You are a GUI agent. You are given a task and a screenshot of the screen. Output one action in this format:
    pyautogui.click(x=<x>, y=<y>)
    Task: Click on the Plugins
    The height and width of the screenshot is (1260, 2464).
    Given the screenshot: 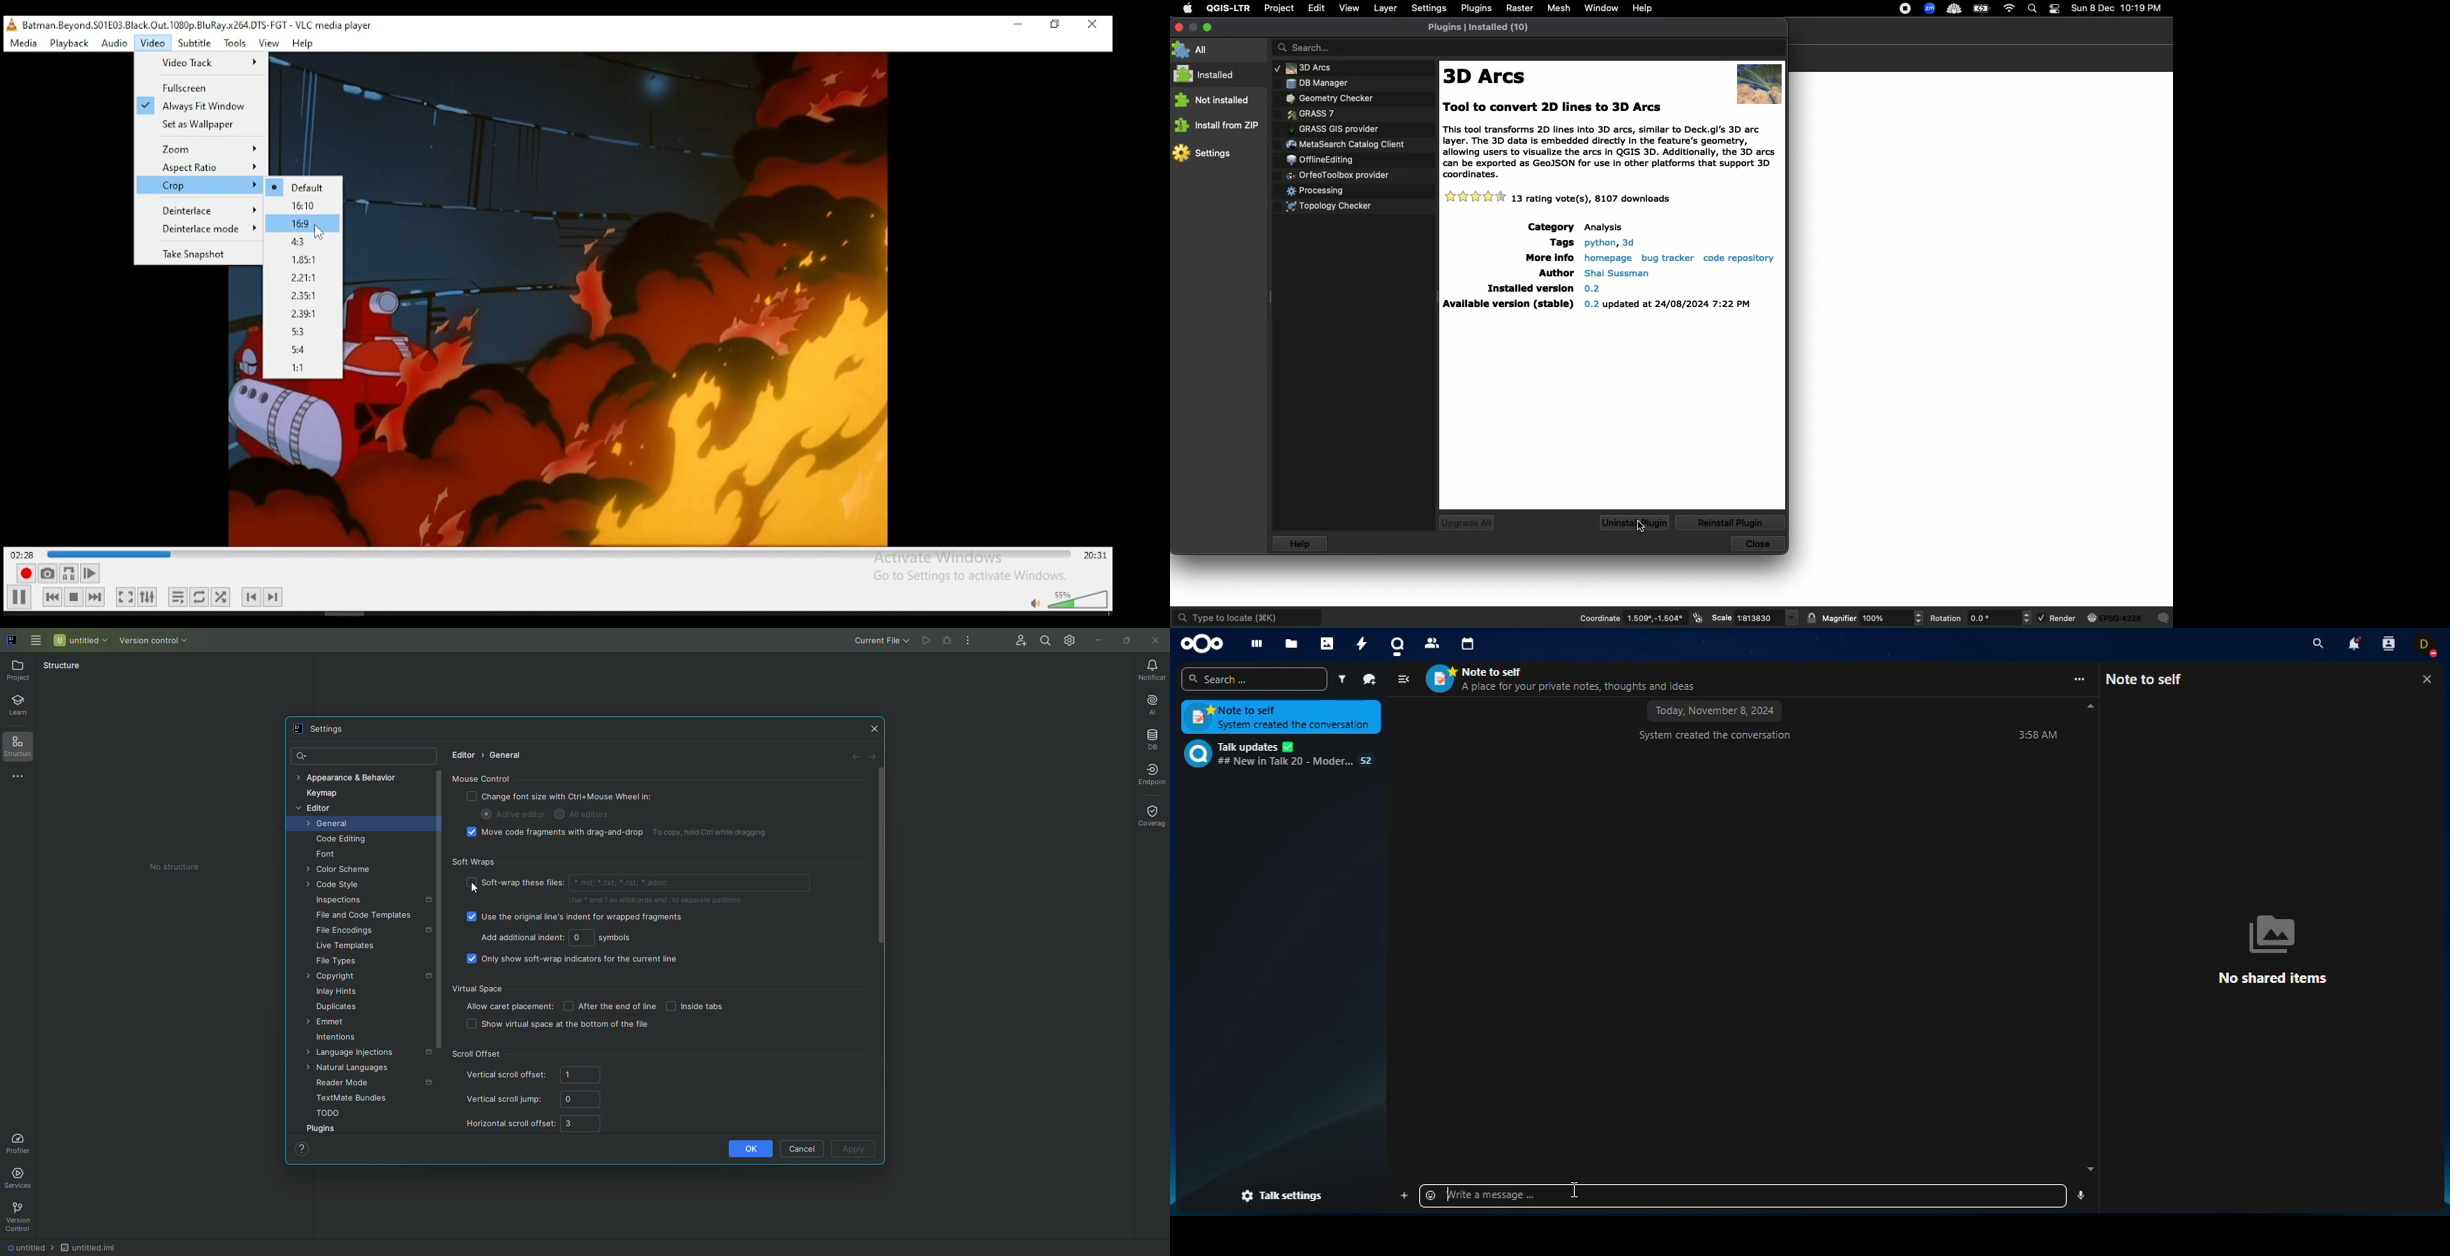 What is the action you would take?
    pyautogui.click(x=1324, y=82)
    